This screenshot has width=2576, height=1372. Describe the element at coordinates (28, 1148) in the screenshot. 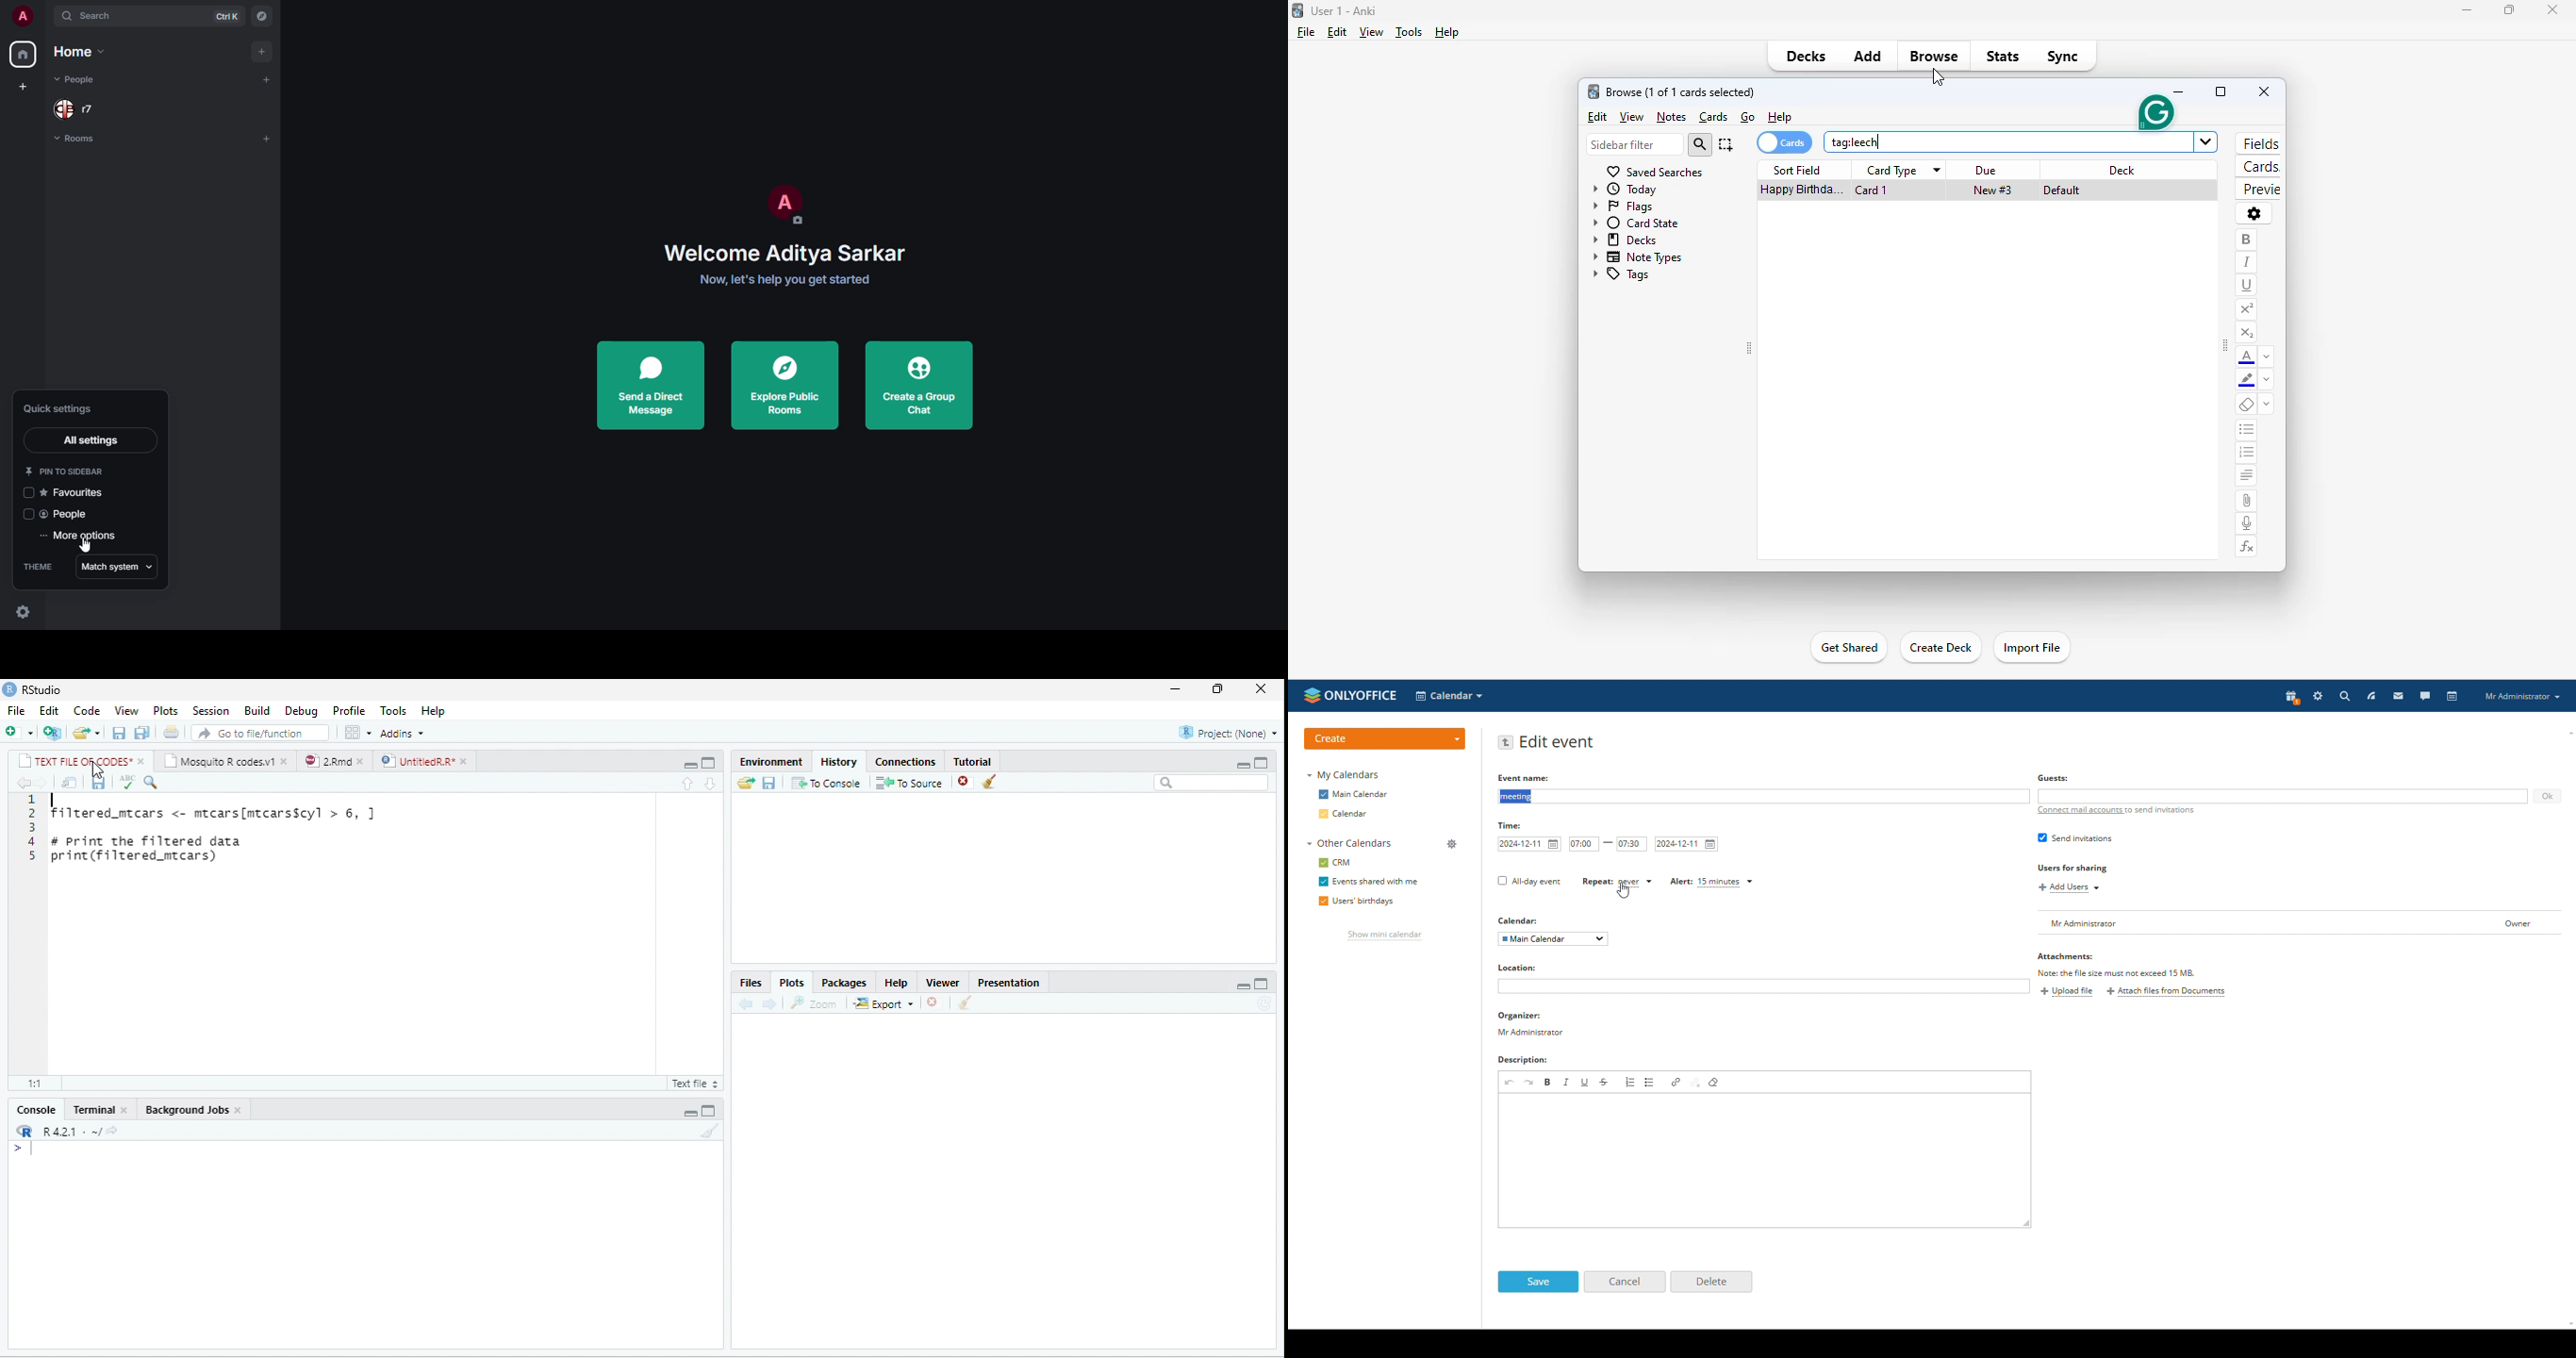

I see `>` at that location.